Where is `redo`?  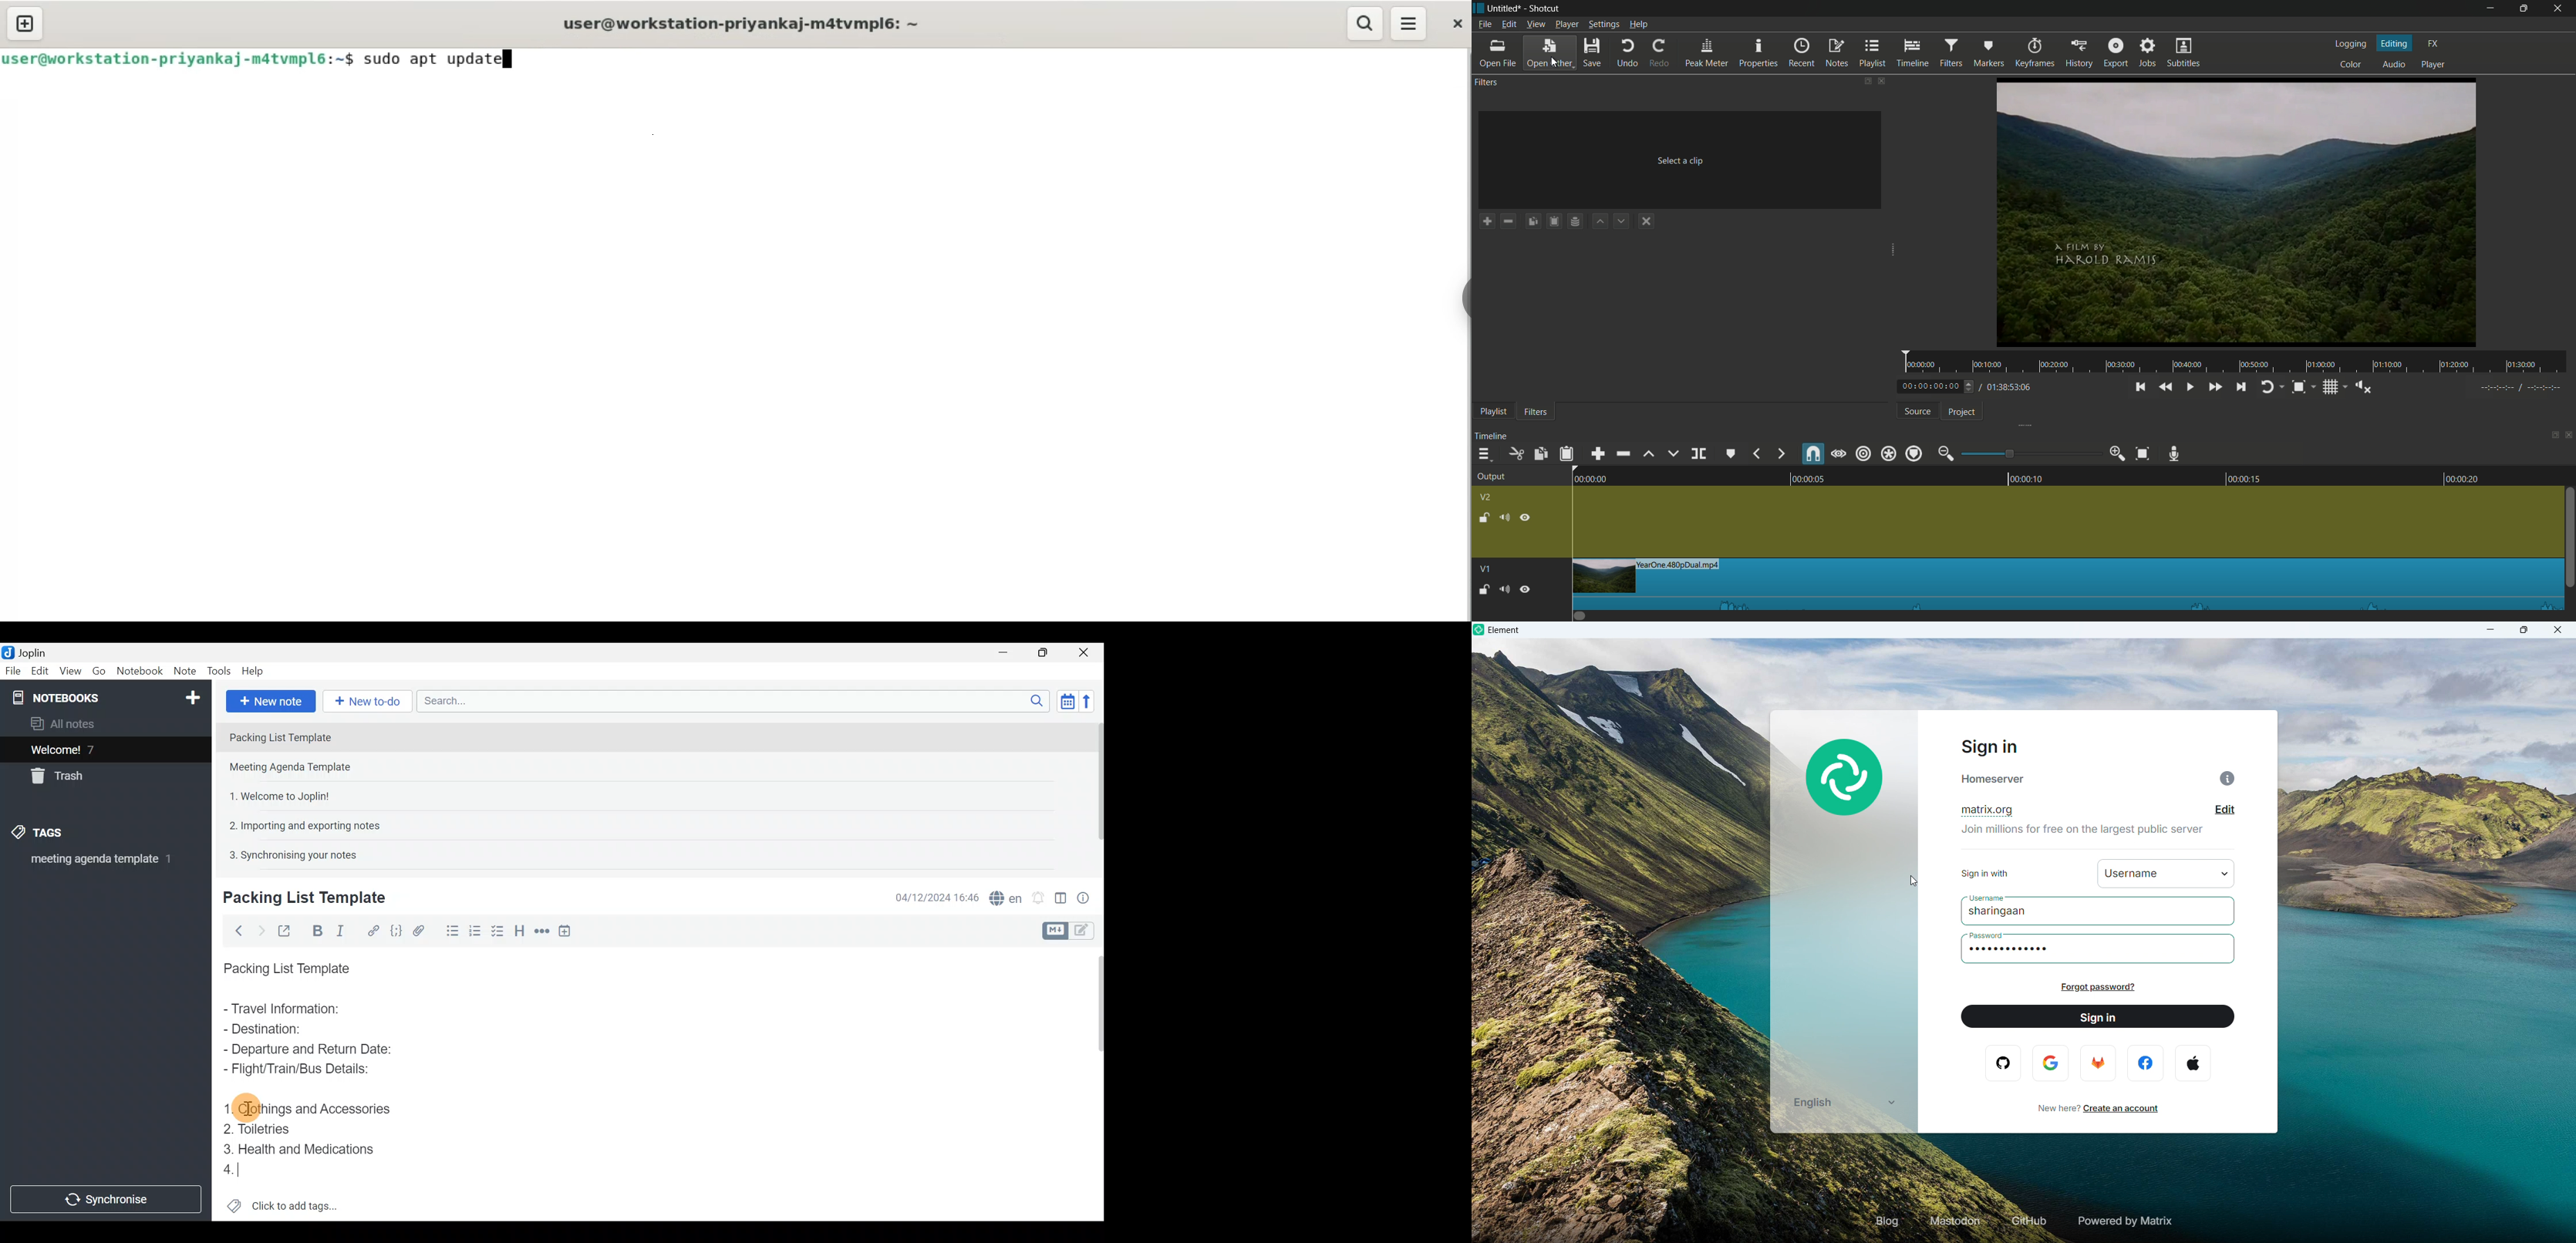
redo is located at coordinates (1660, 53).